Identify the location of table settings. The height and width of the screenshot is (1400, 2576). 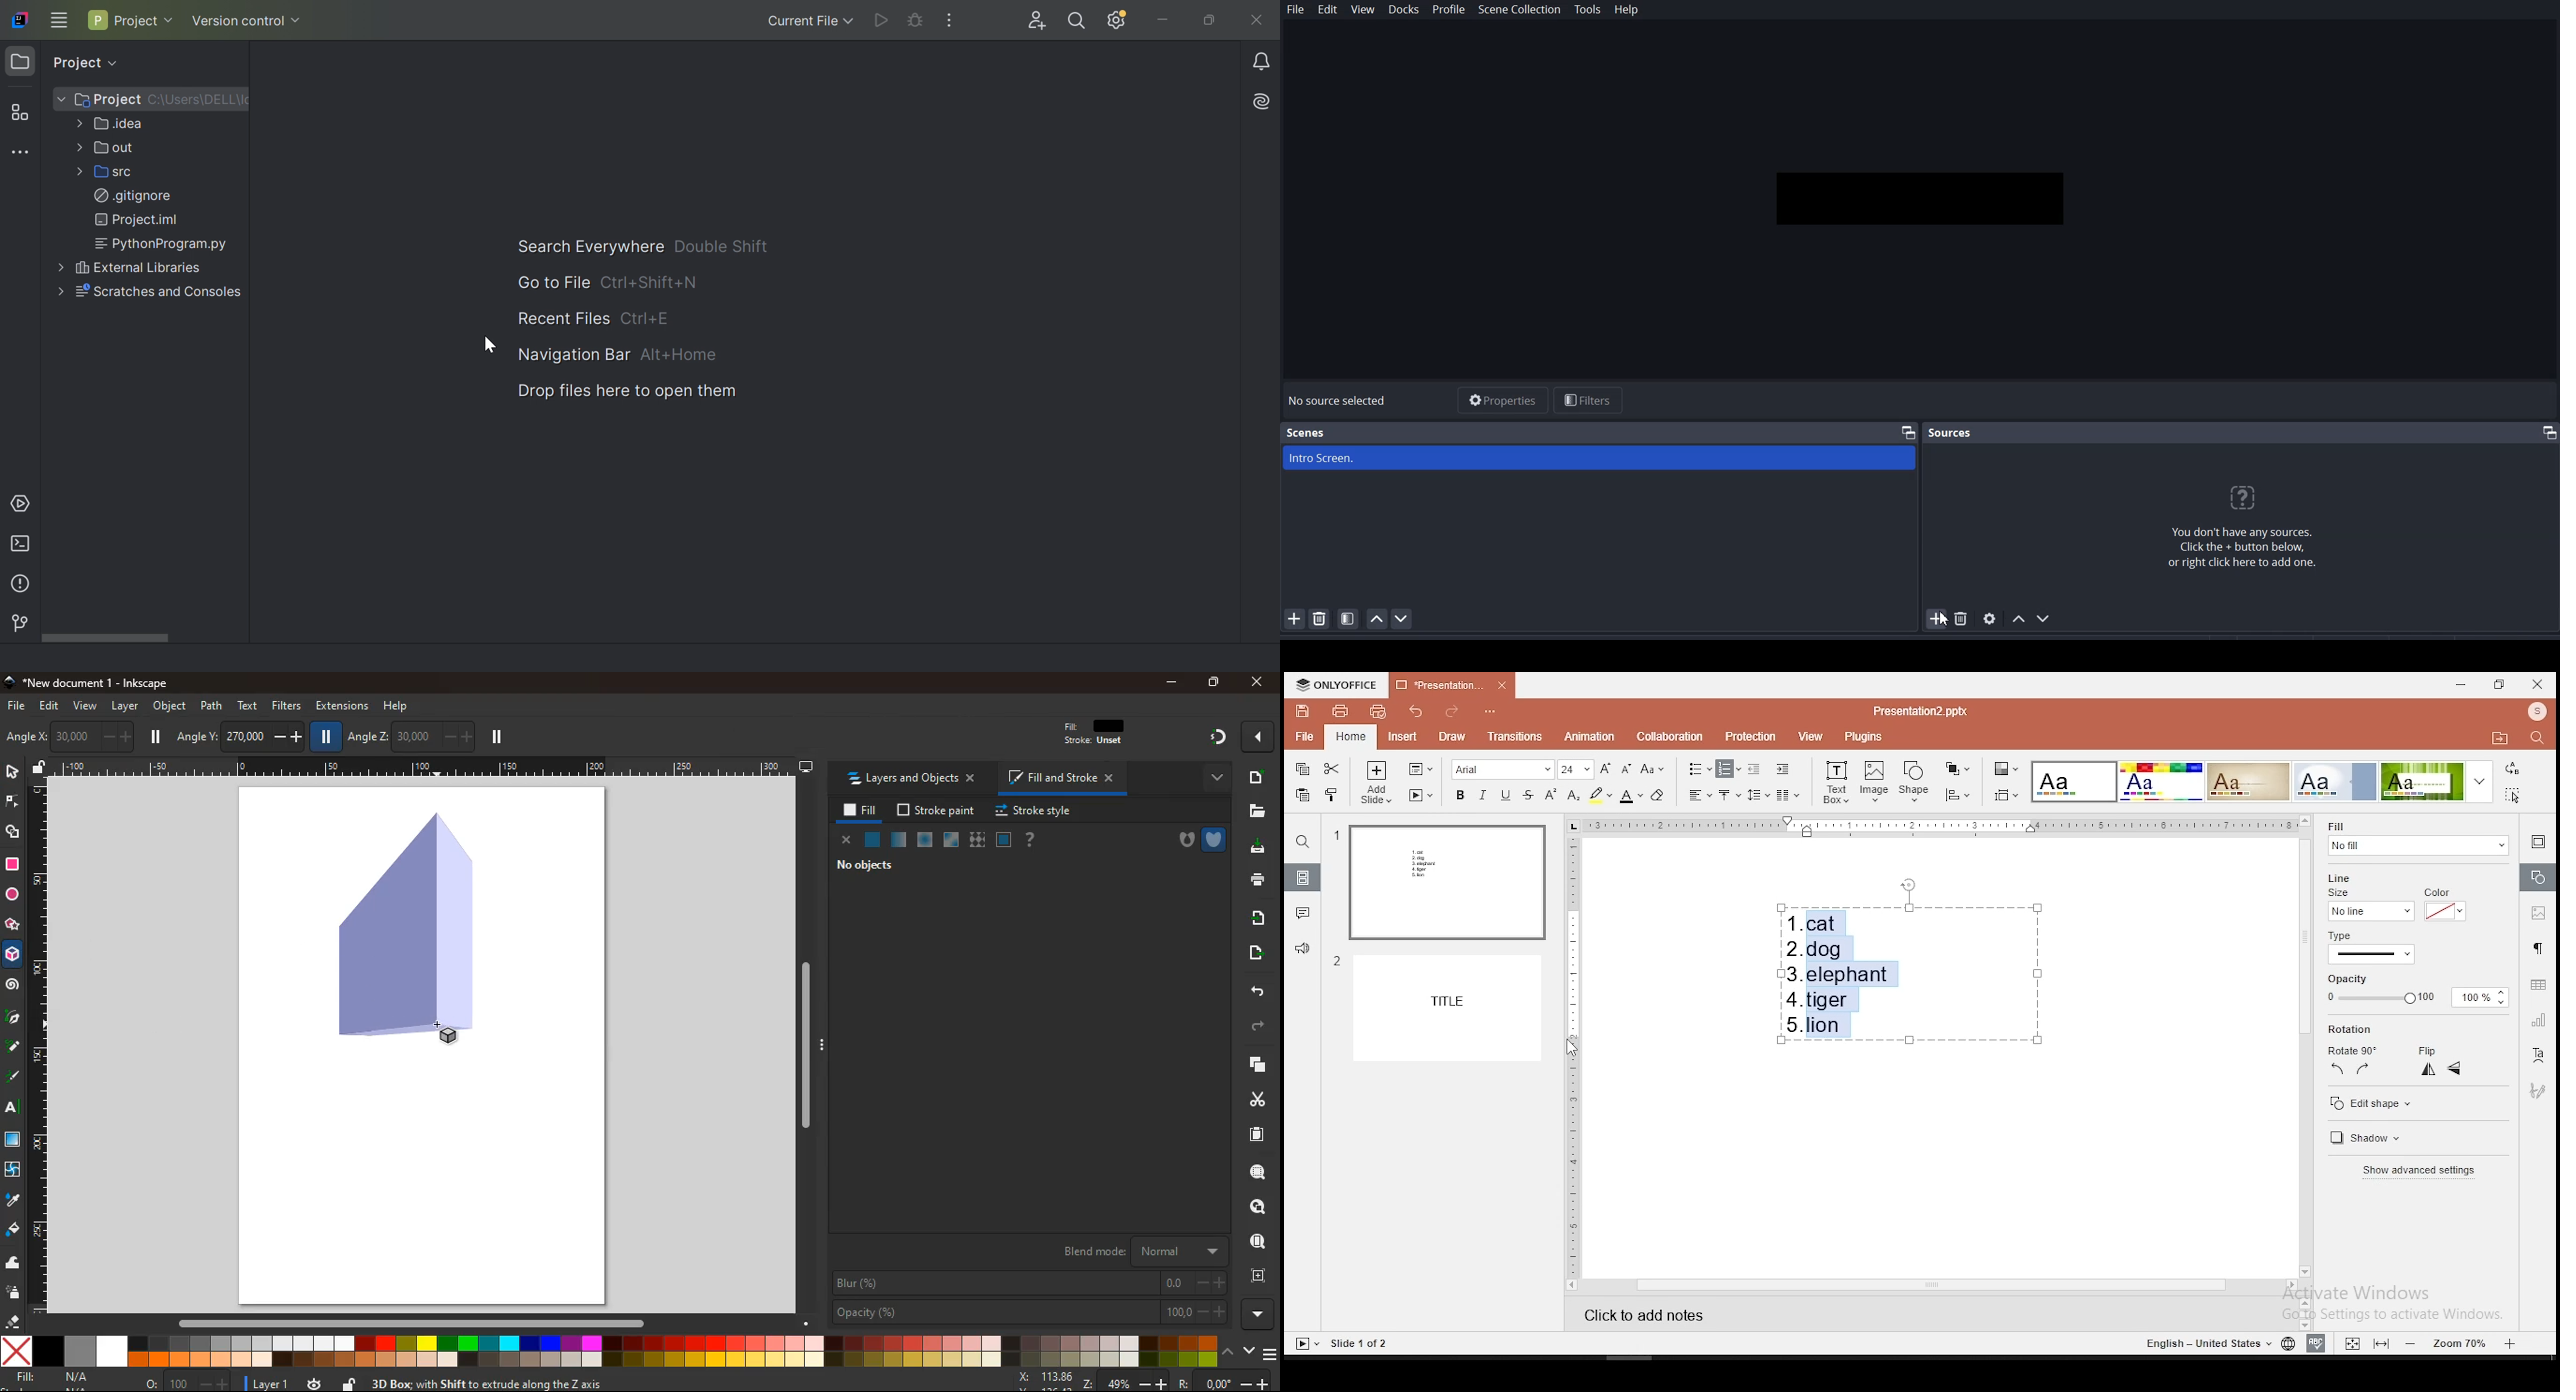
(2535, 986).